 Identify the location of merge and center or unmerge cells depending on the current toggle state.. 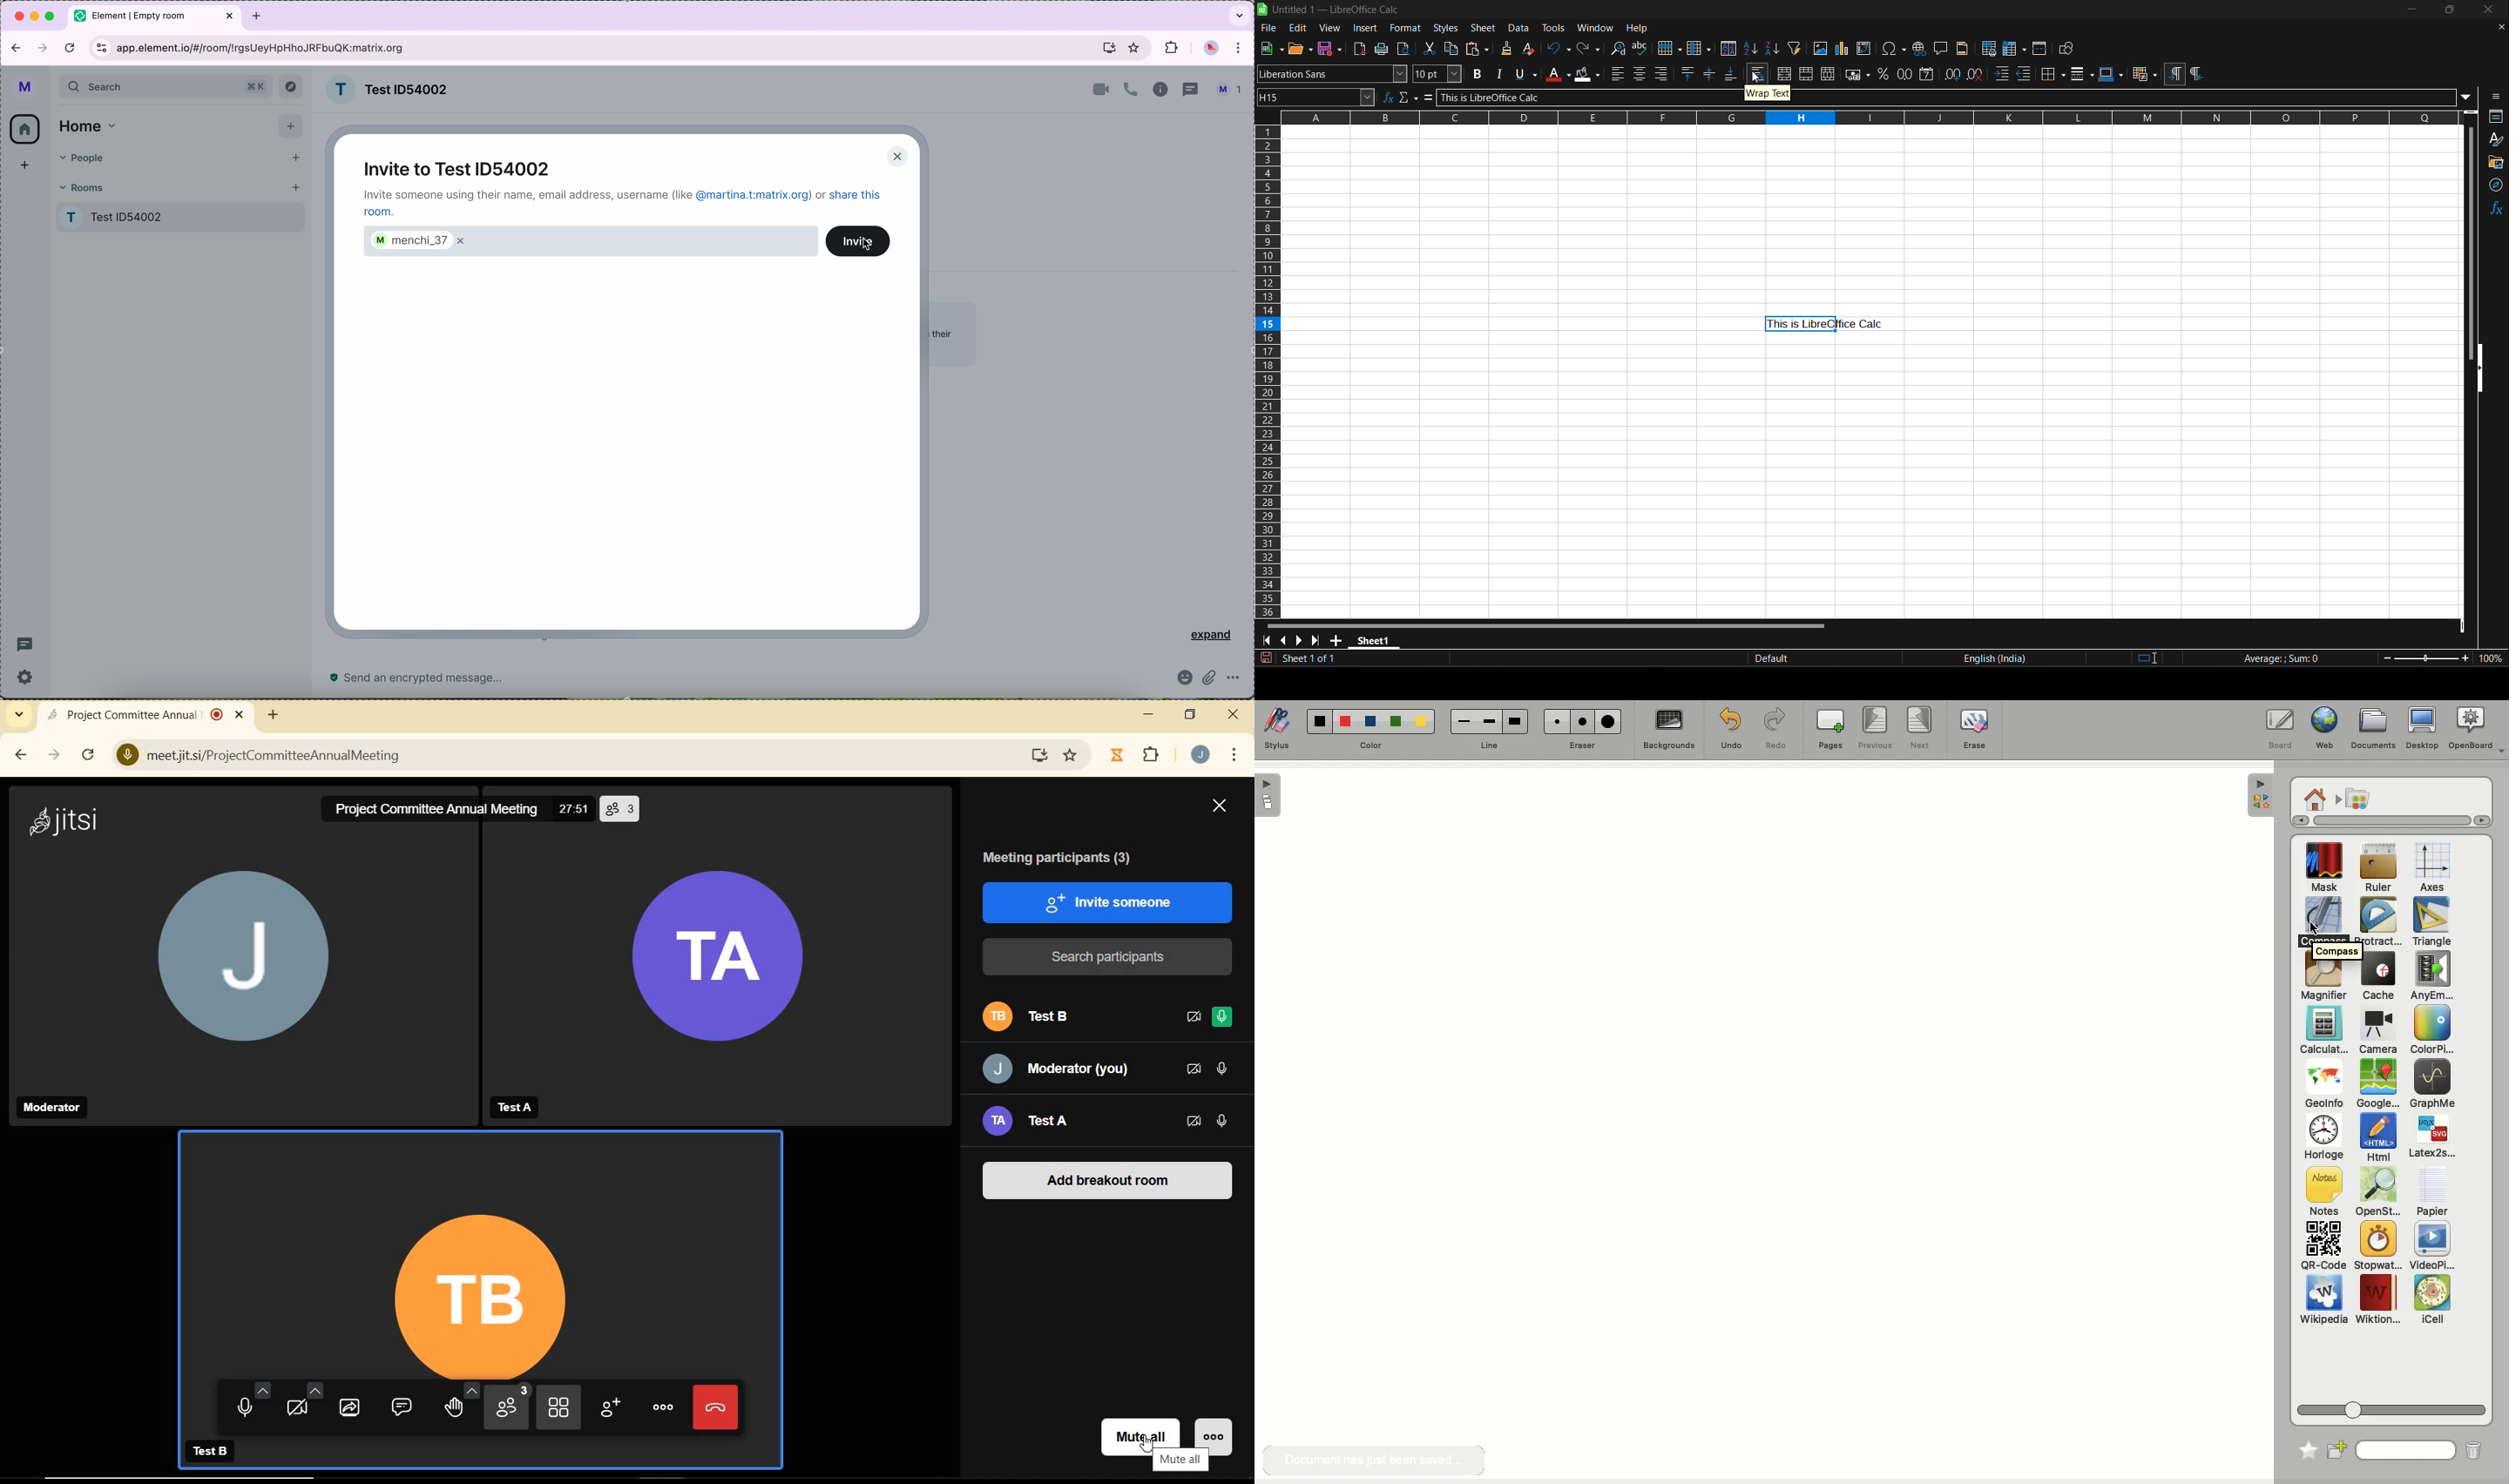
(1784, 74).